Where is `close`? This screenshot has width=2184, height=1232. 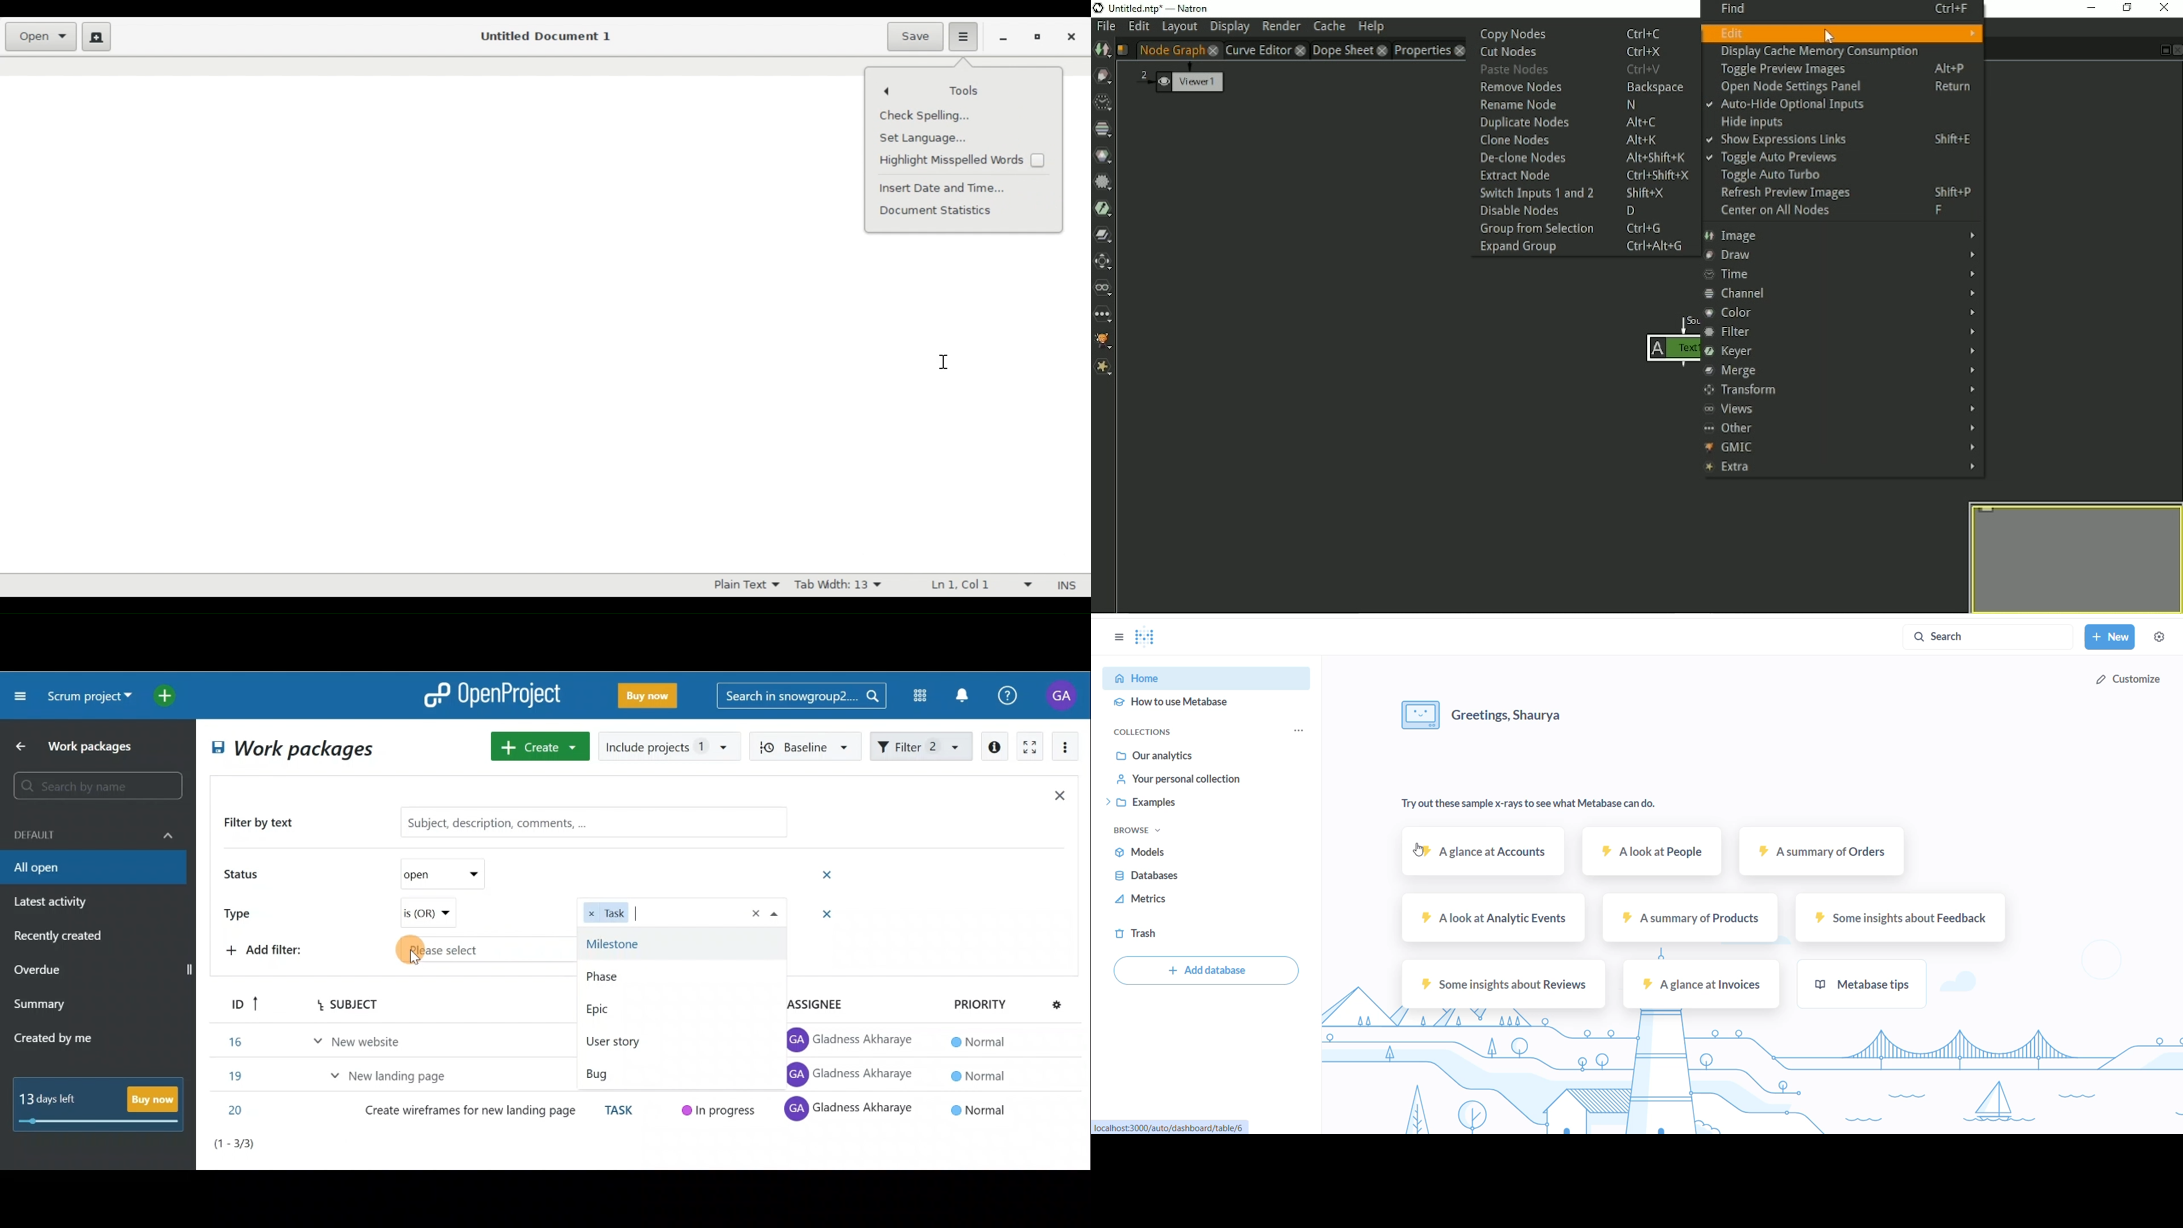 close is located at coordinates (1299, 50).